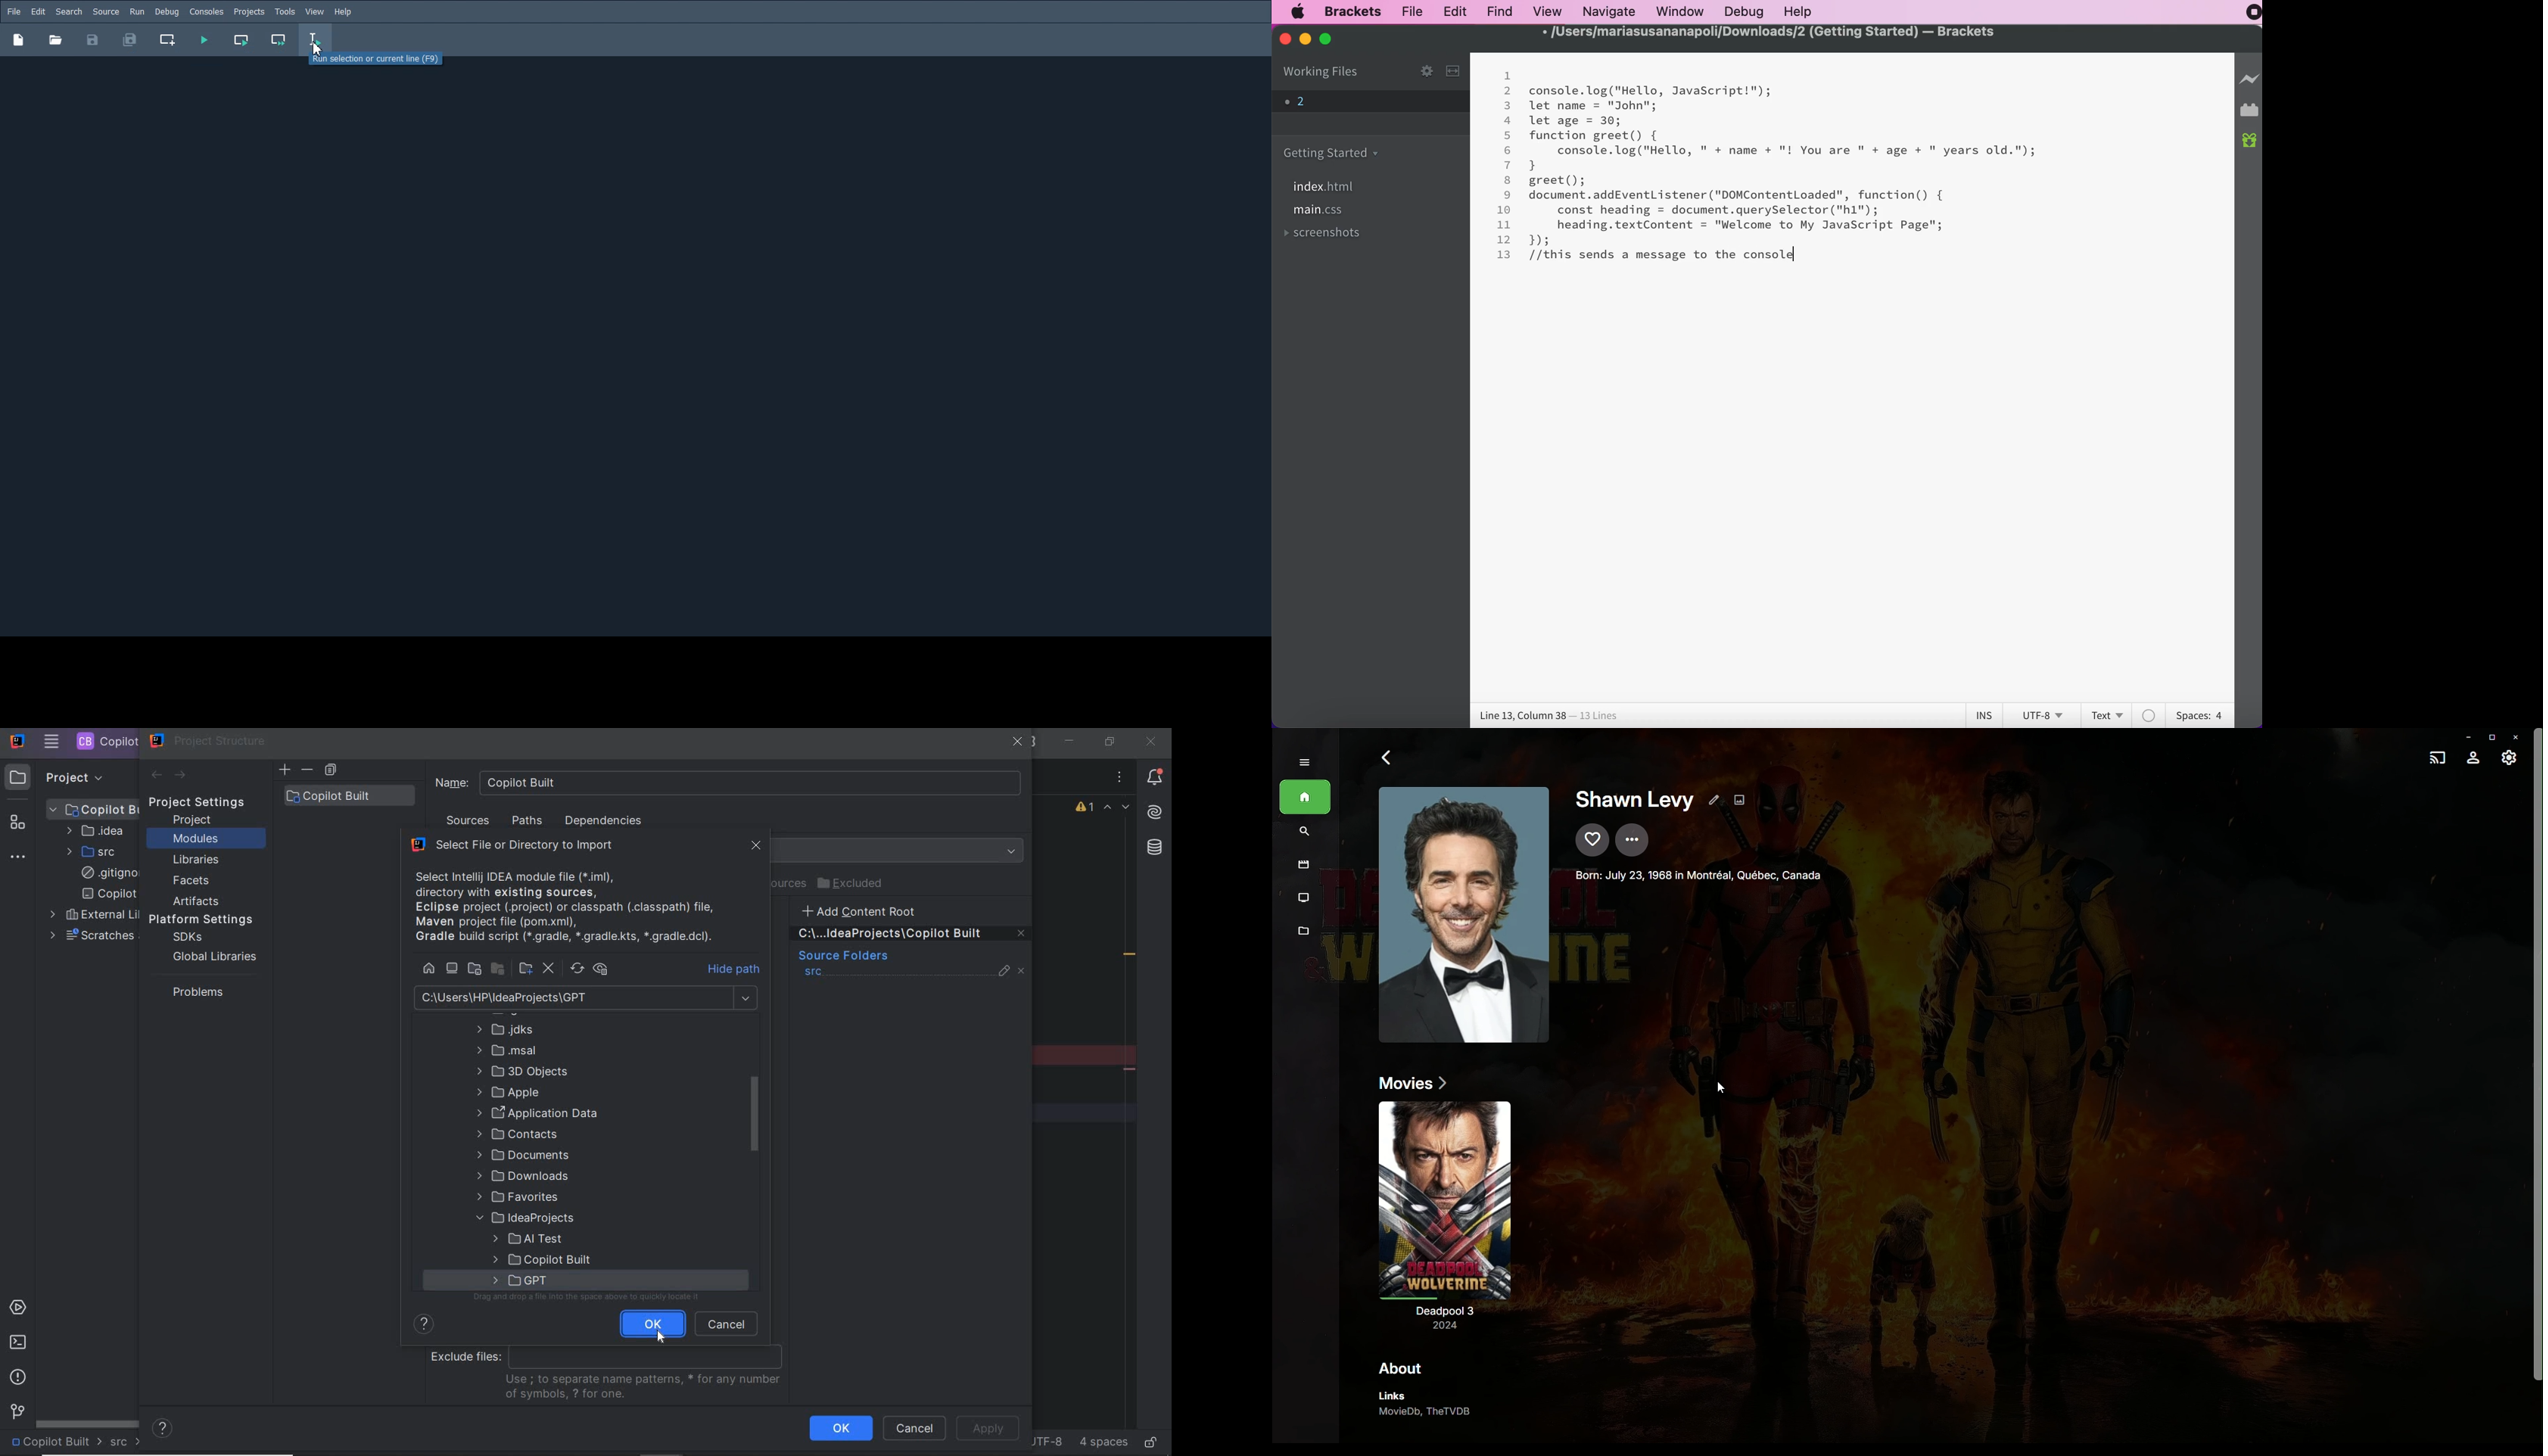  What do you see at coordinates (1802, 11) in the screenshot?
I see `help` at bounding box center [1802, 11].